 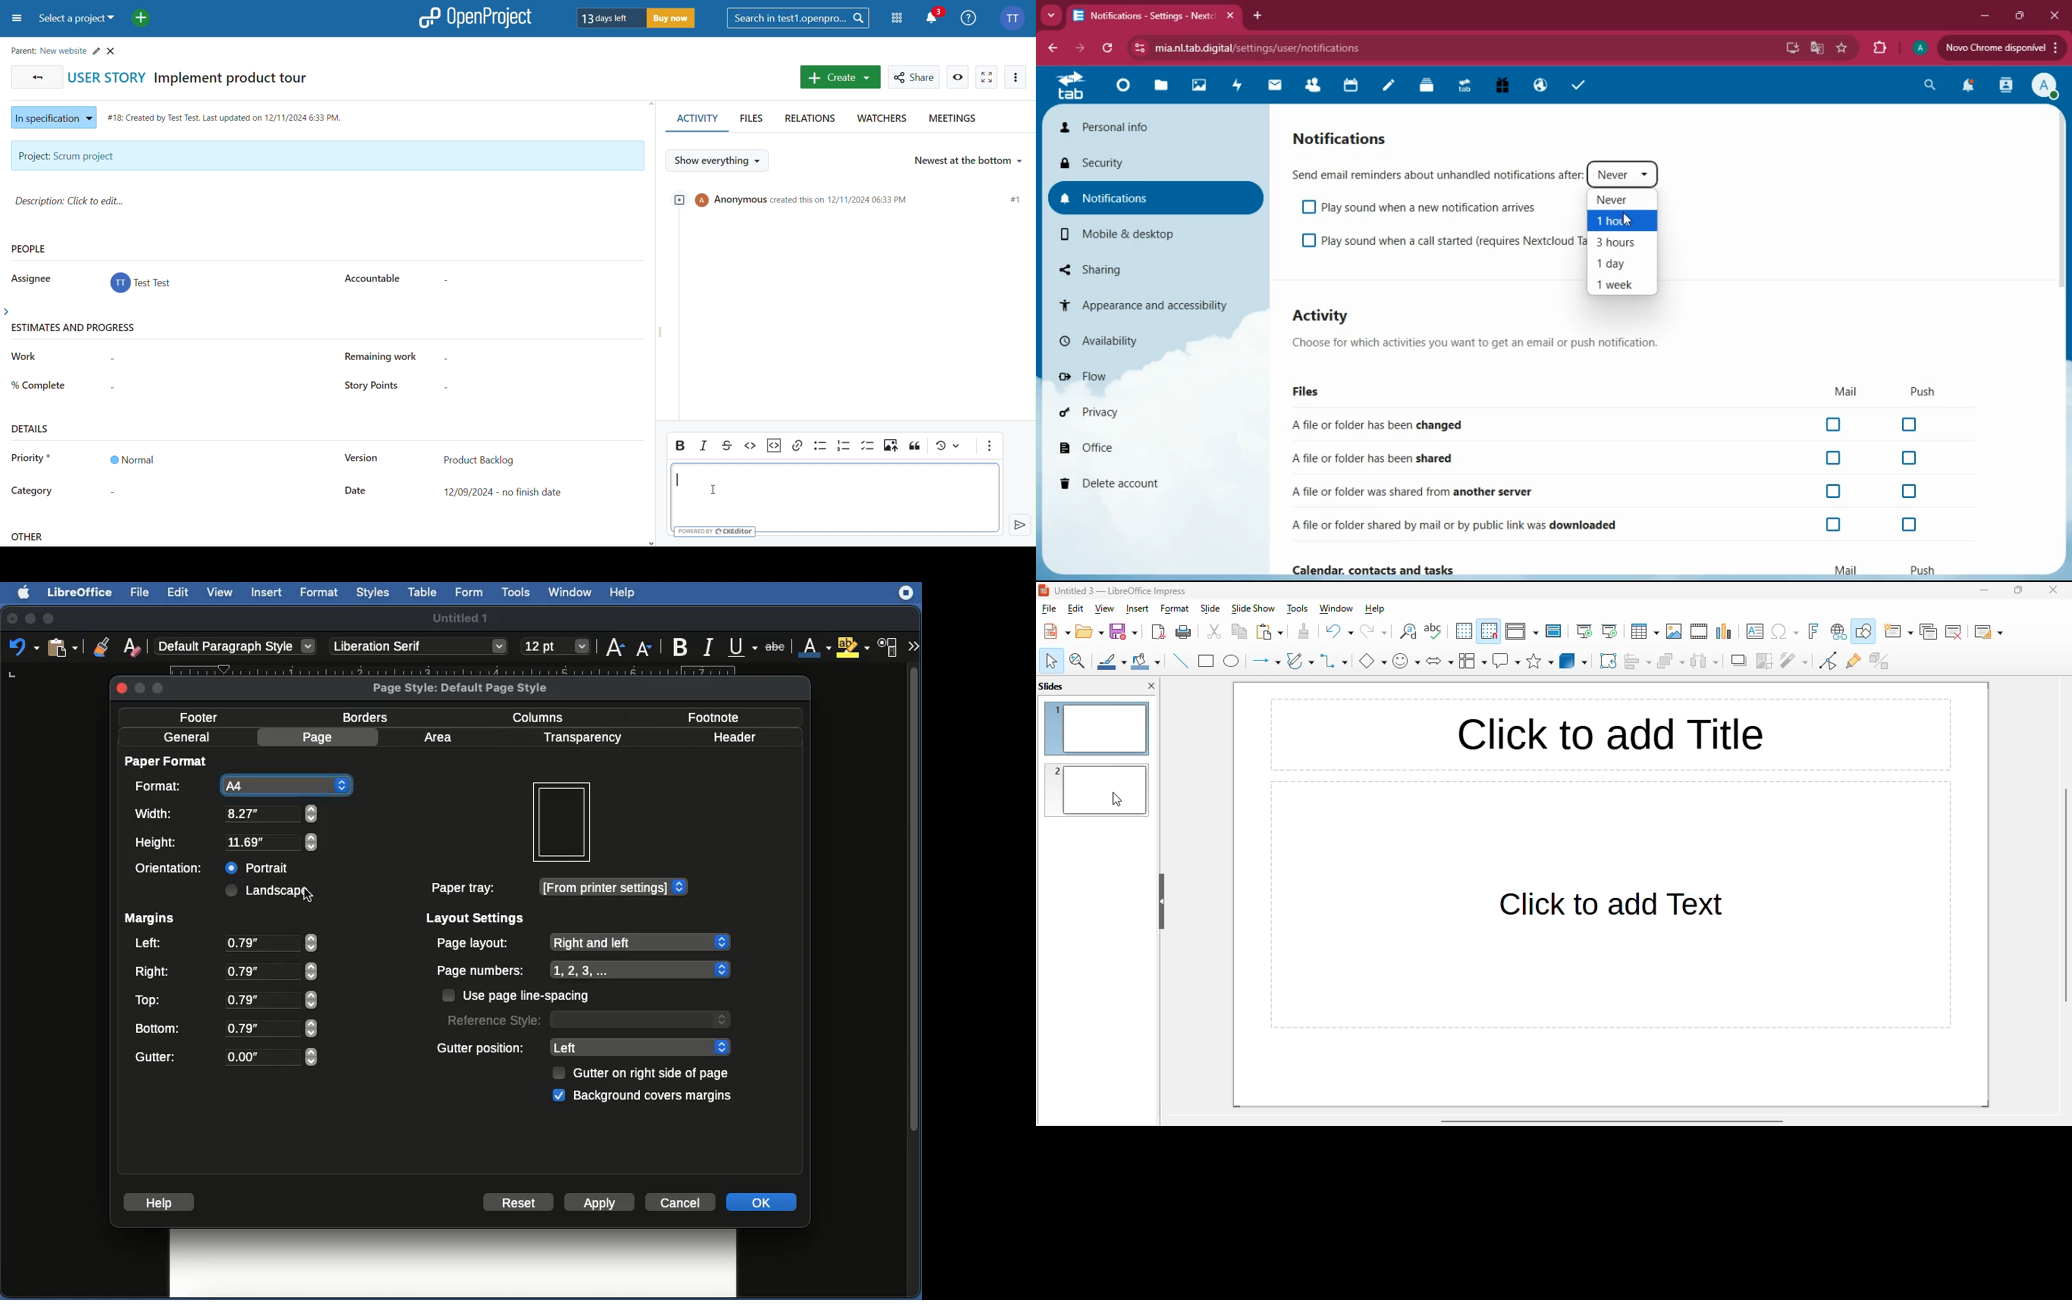 What do you see at coordinates (1521, 631) in the screenshot?
I see `display view` at bounding box center [1521, 631].